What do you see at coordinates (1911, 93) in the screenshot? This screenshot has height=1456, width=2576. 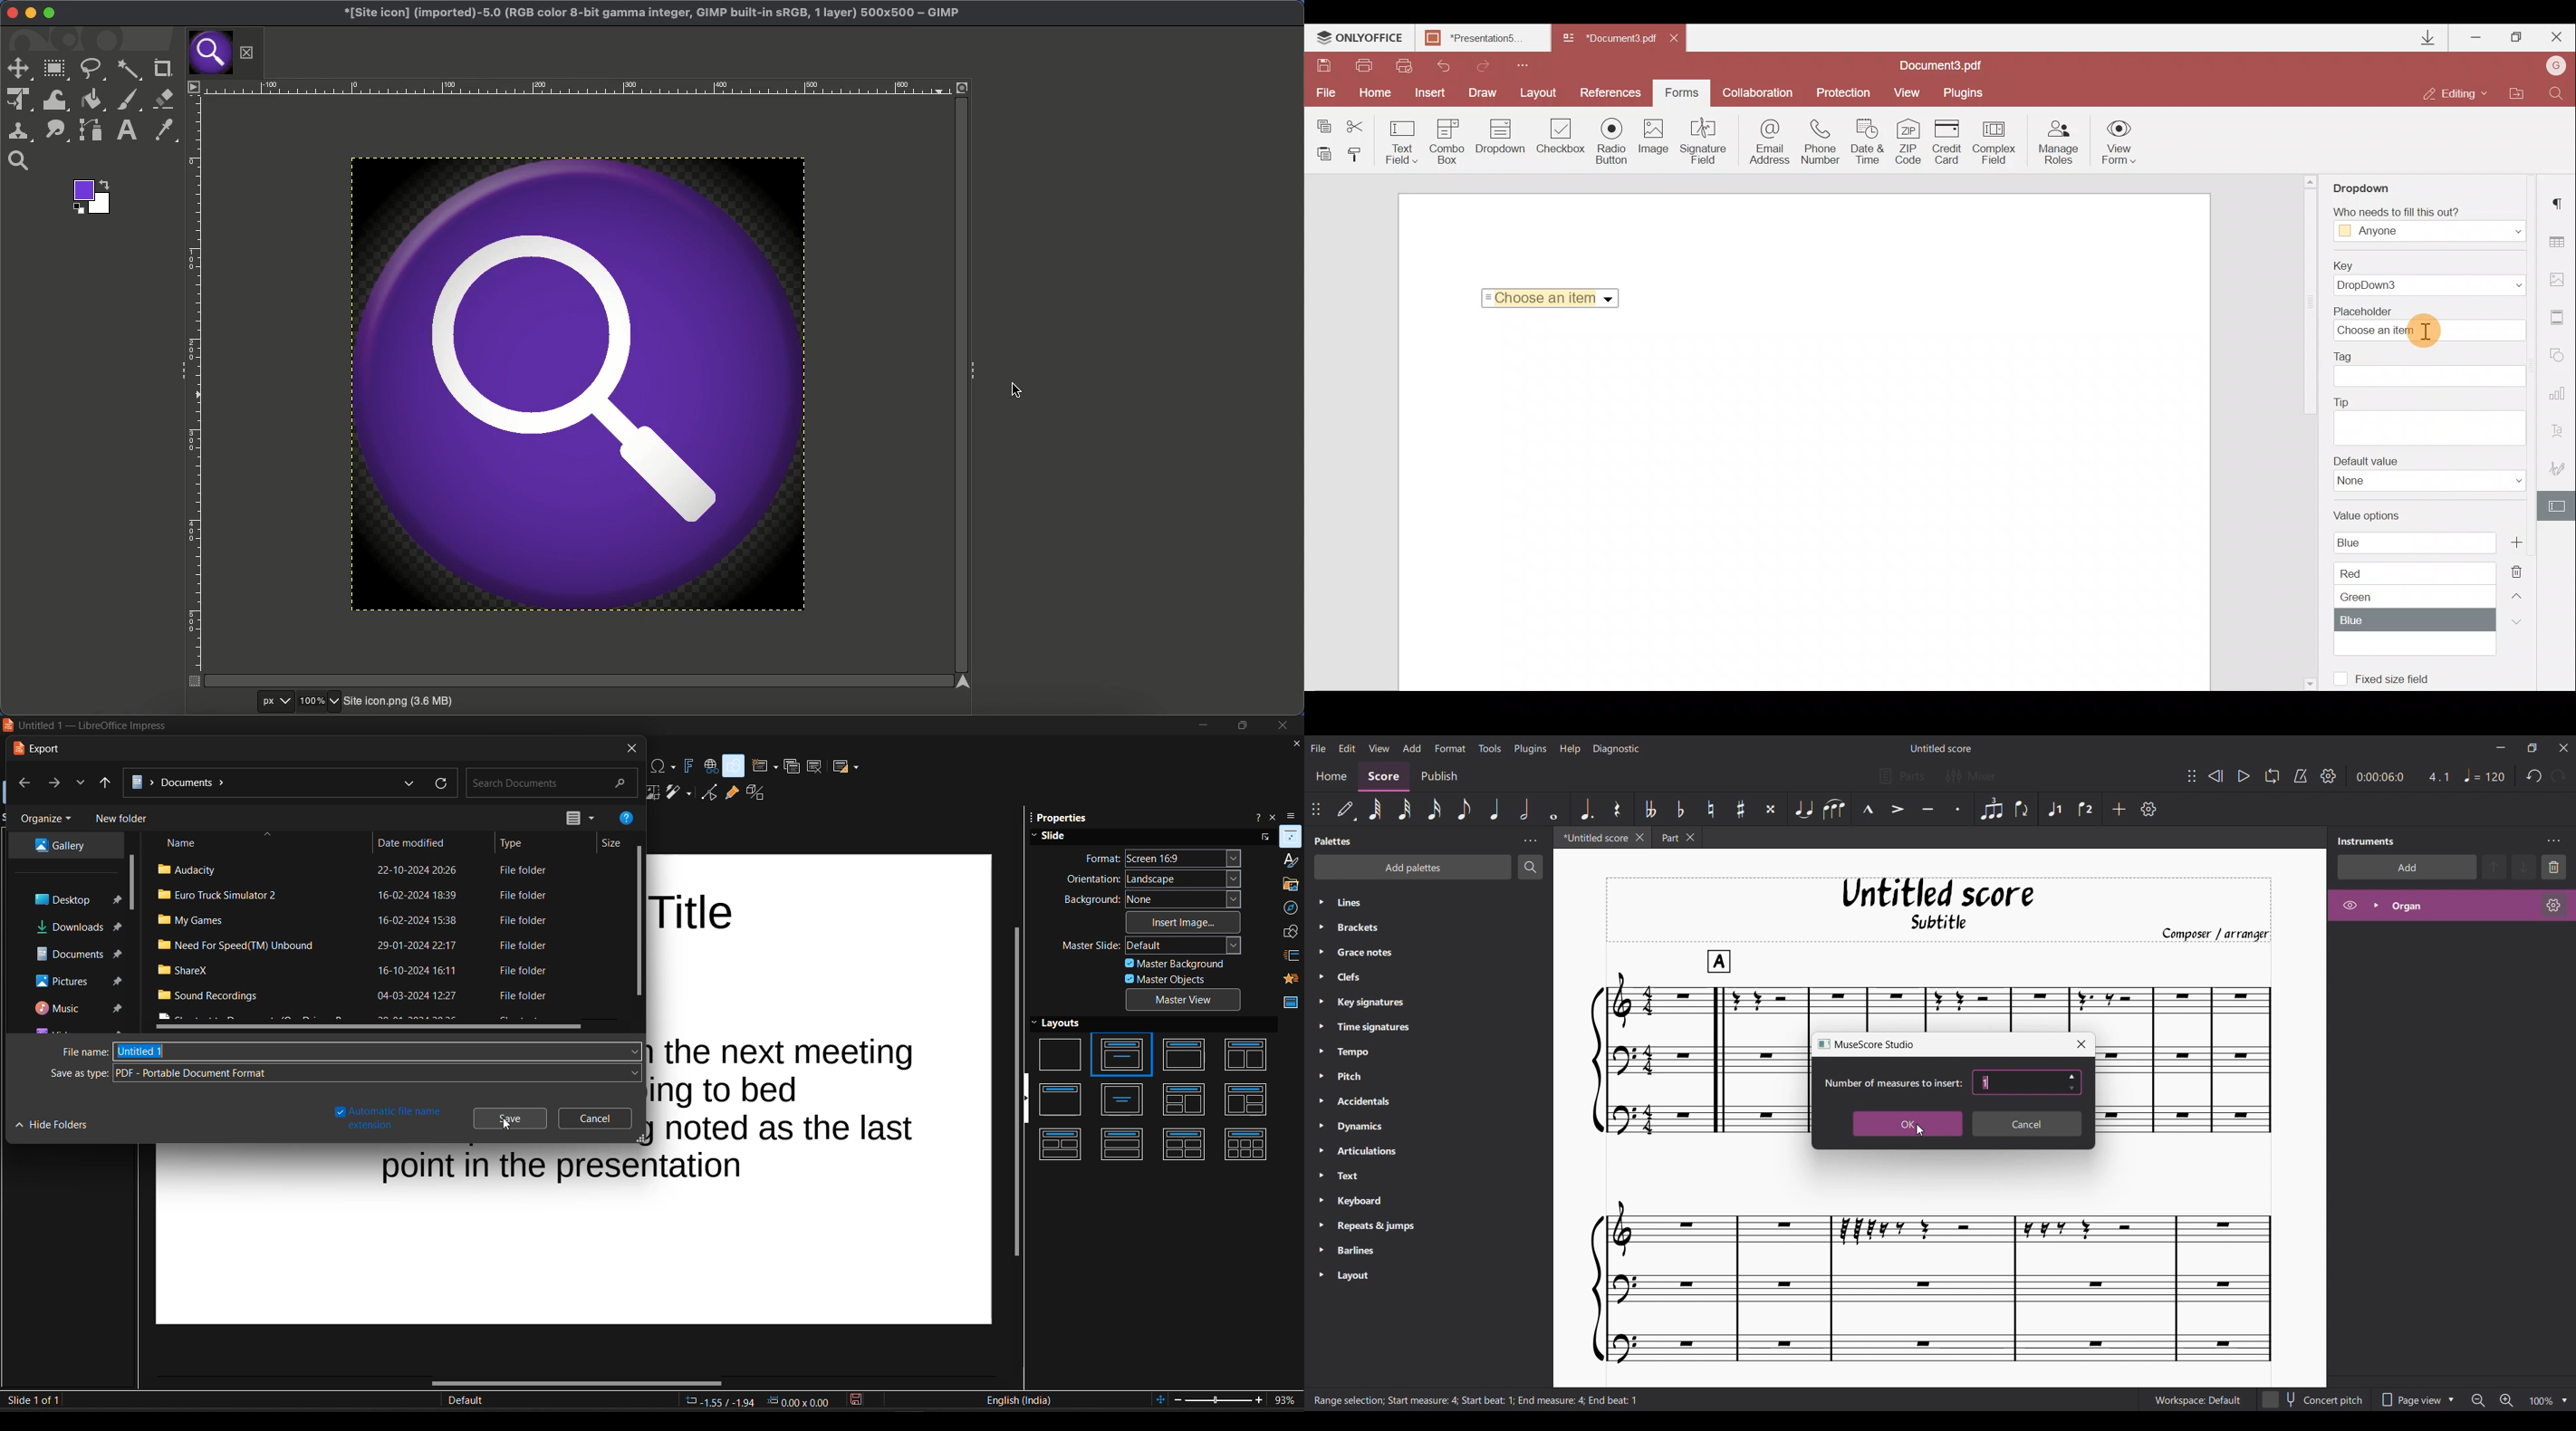 I see `View` at bounding box center [1911, 93].